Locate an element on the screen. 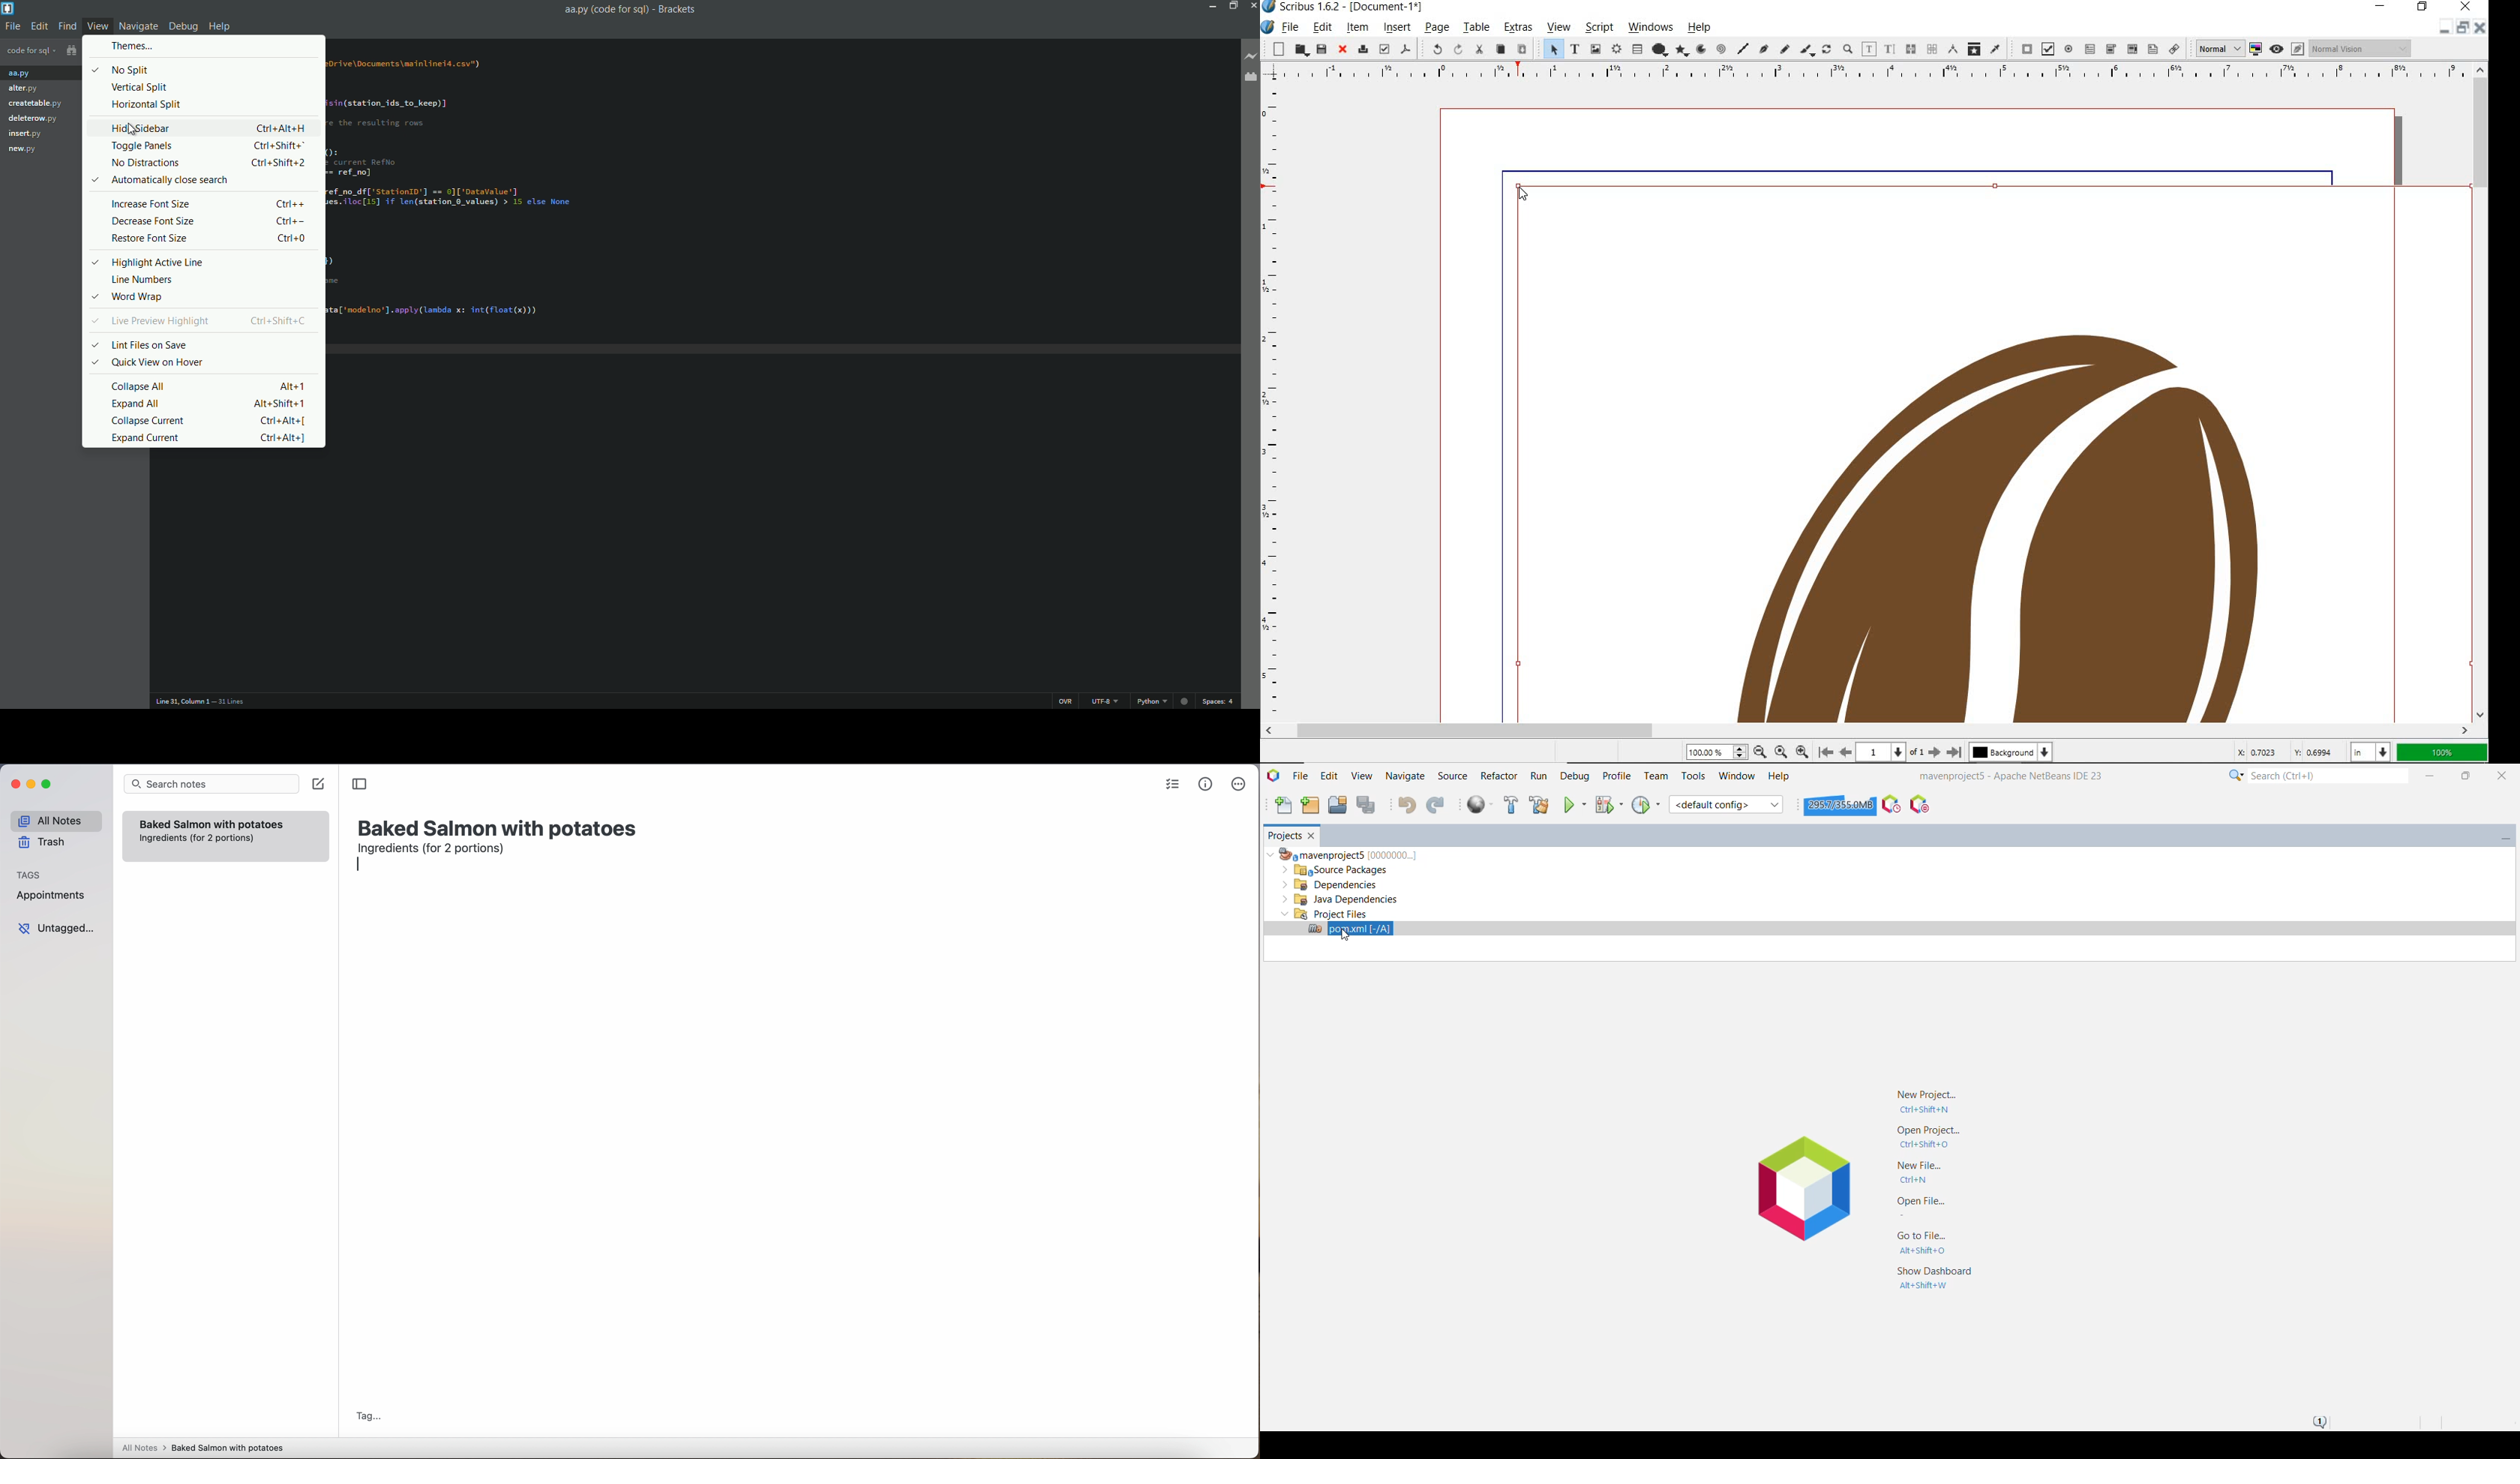  pdf radio button is located at coordinates (2069, 48).